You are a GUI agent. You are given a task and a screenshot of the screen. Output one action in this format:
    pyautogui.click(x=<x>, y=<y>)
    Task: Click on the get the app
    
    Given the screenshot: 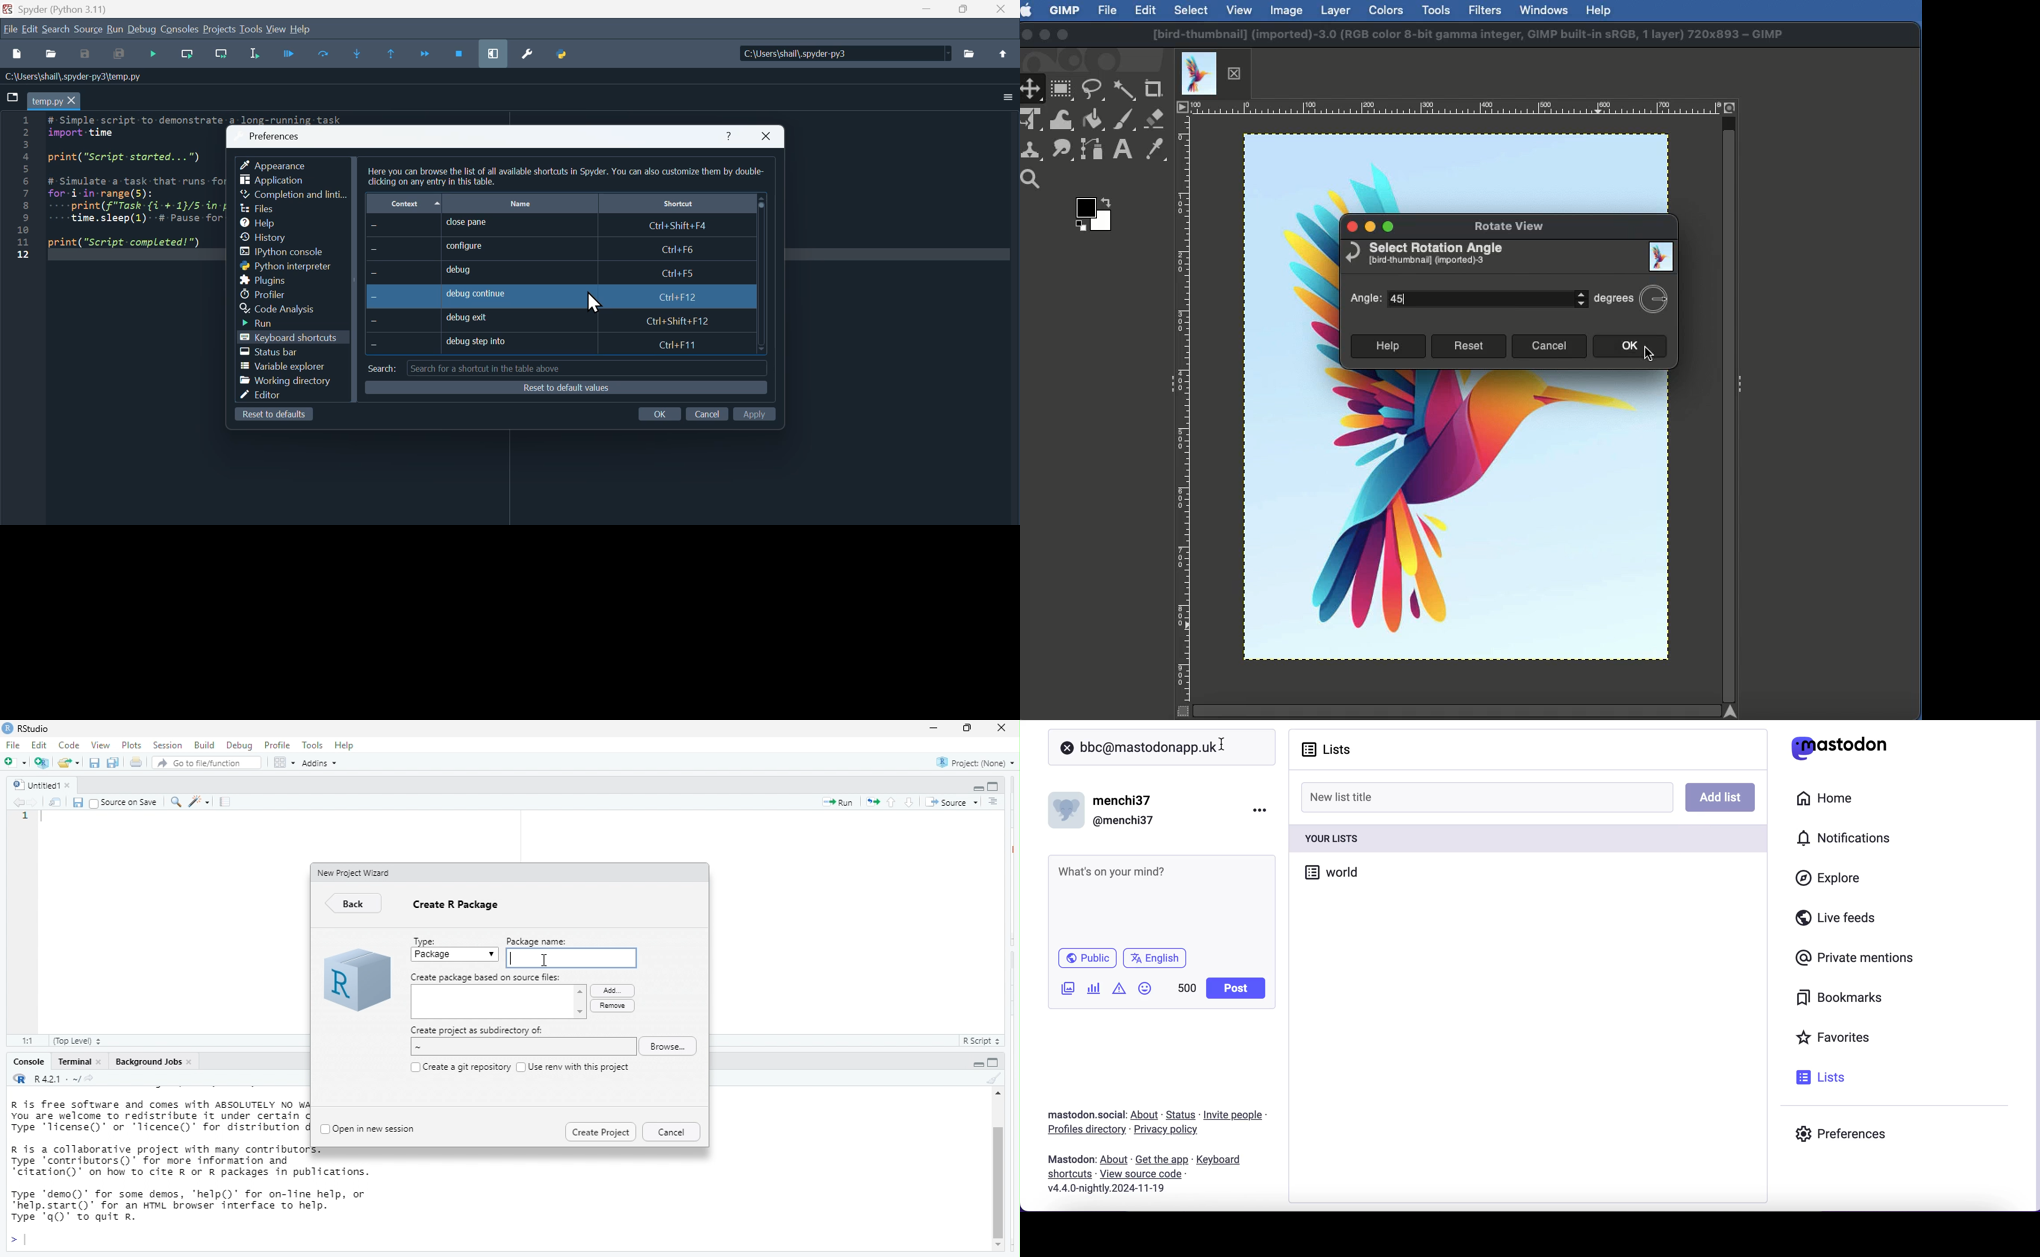 What is the action you would take?
    pyautogui.click(x=1161, y=1160)
    